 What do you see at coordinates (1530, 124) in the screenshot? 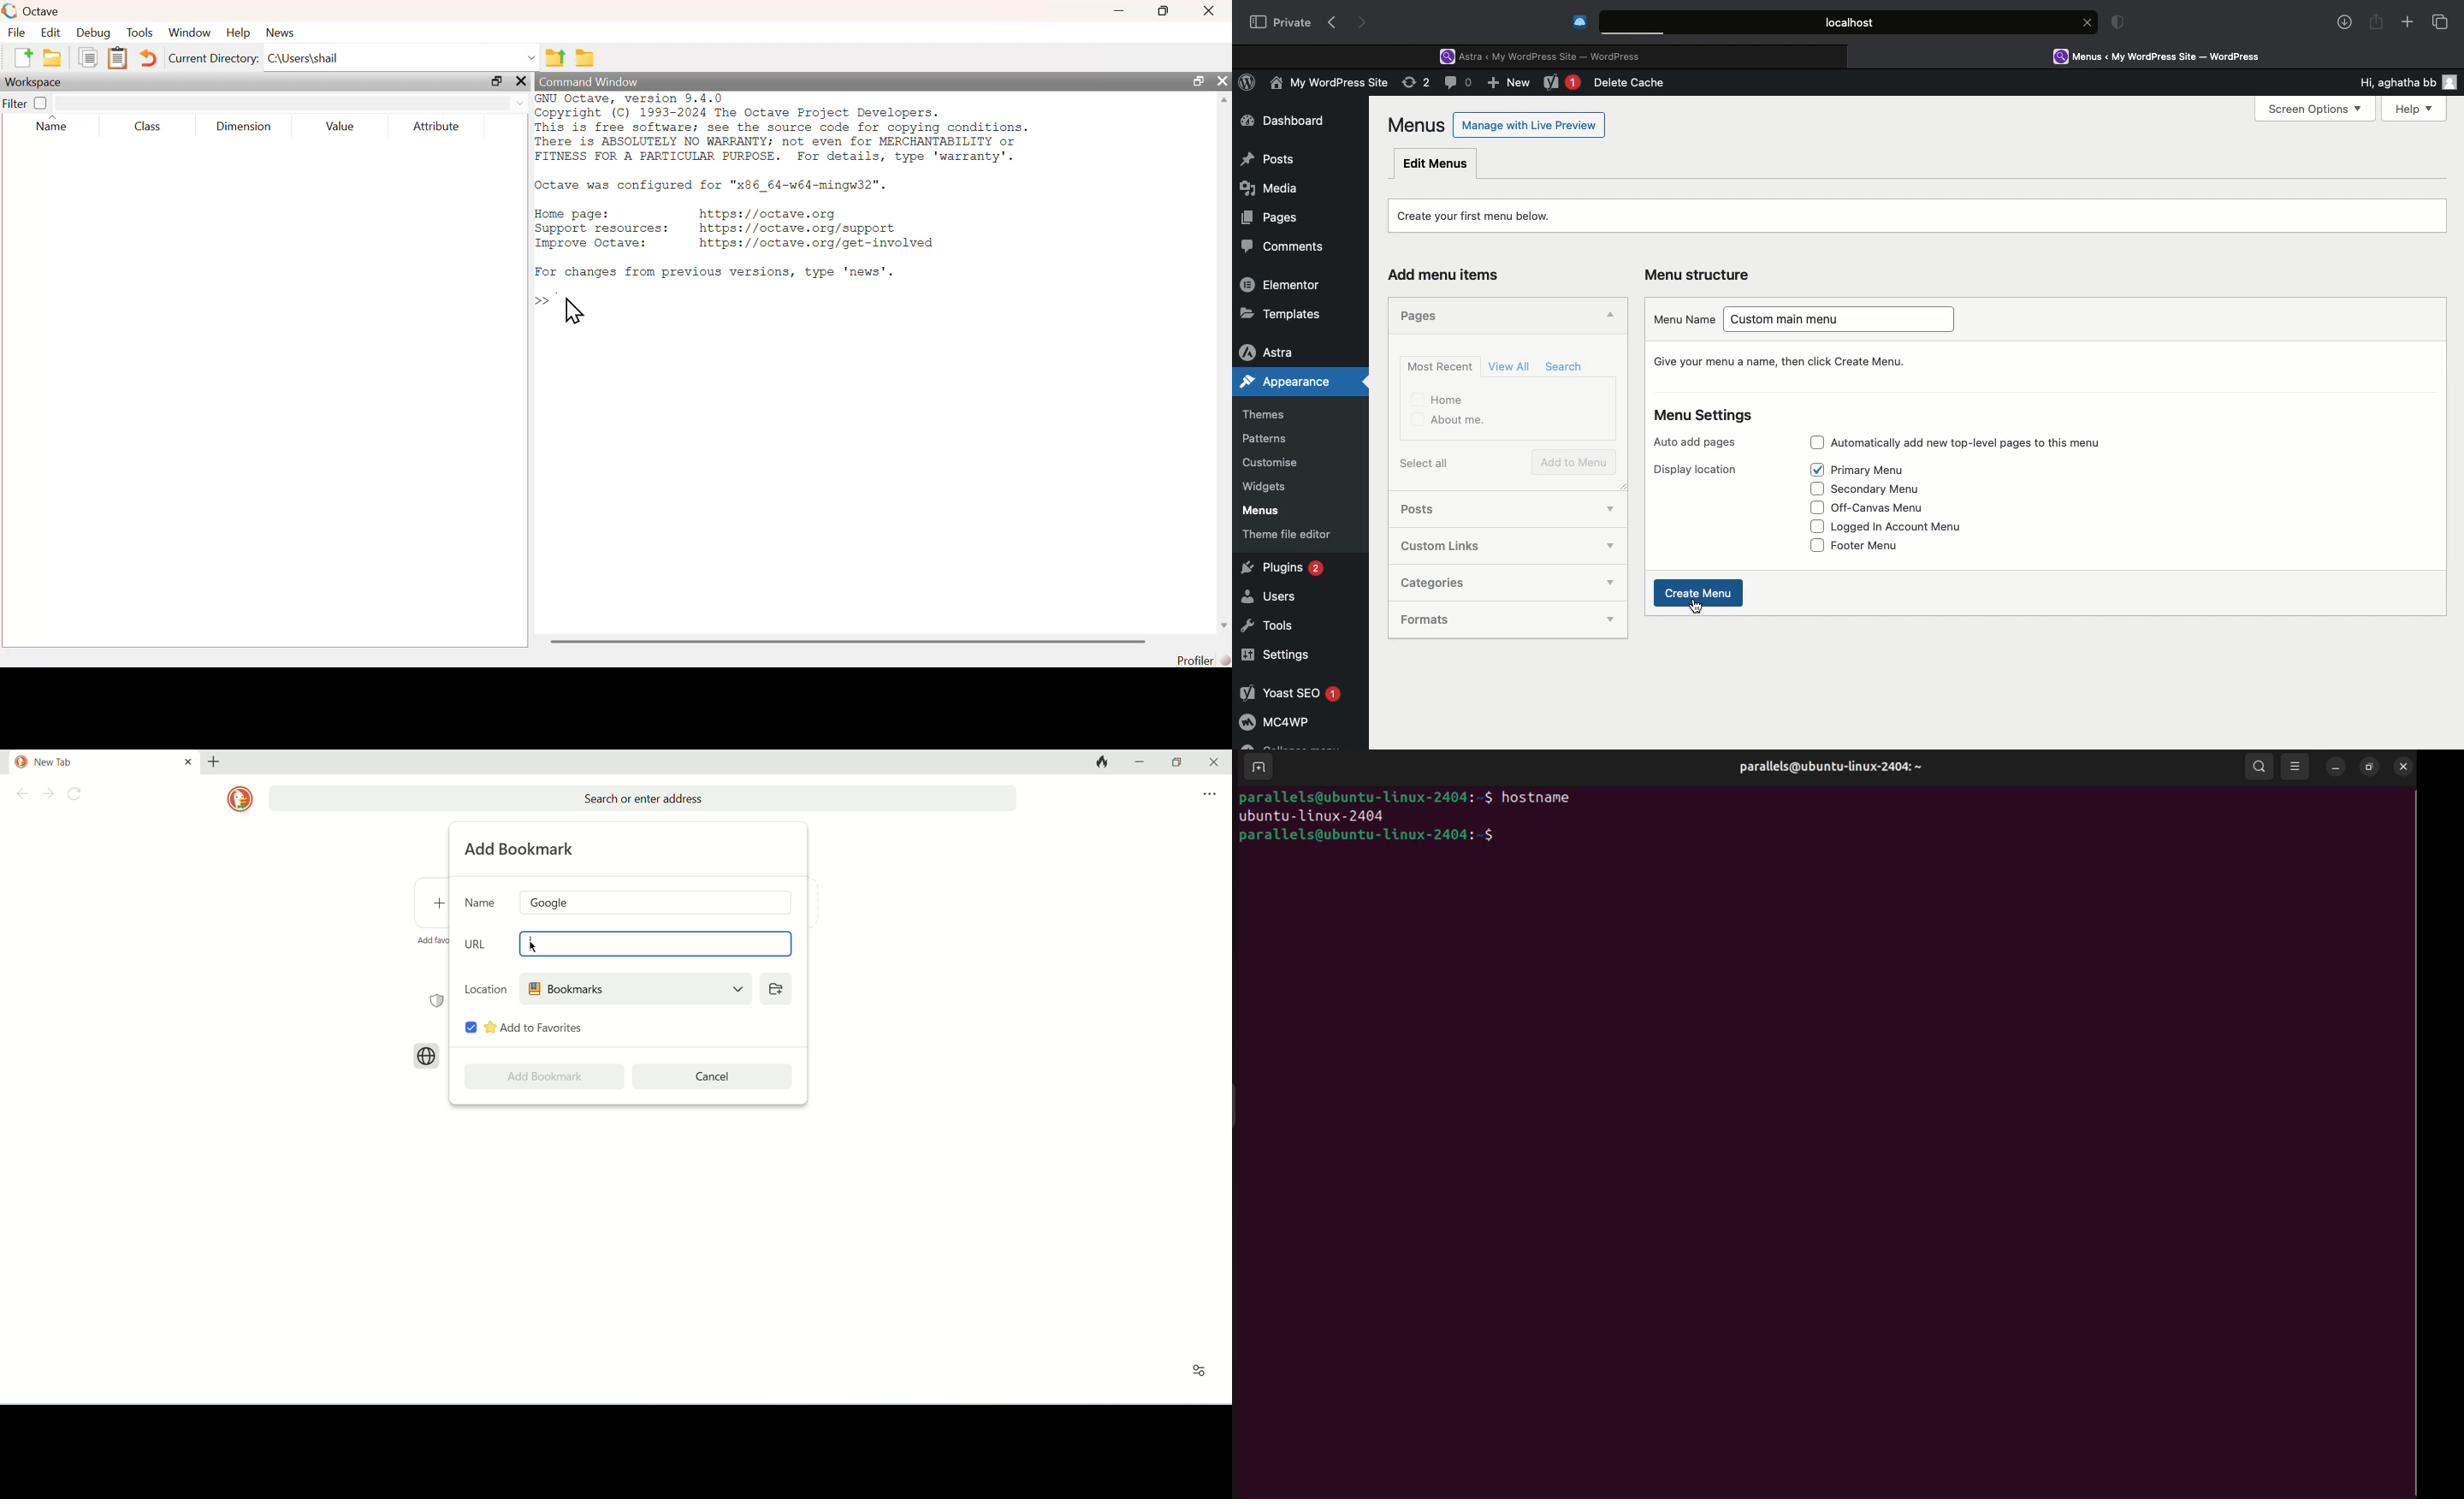
I see `Manage with Live Preview` at bounding box center [1530, 124].